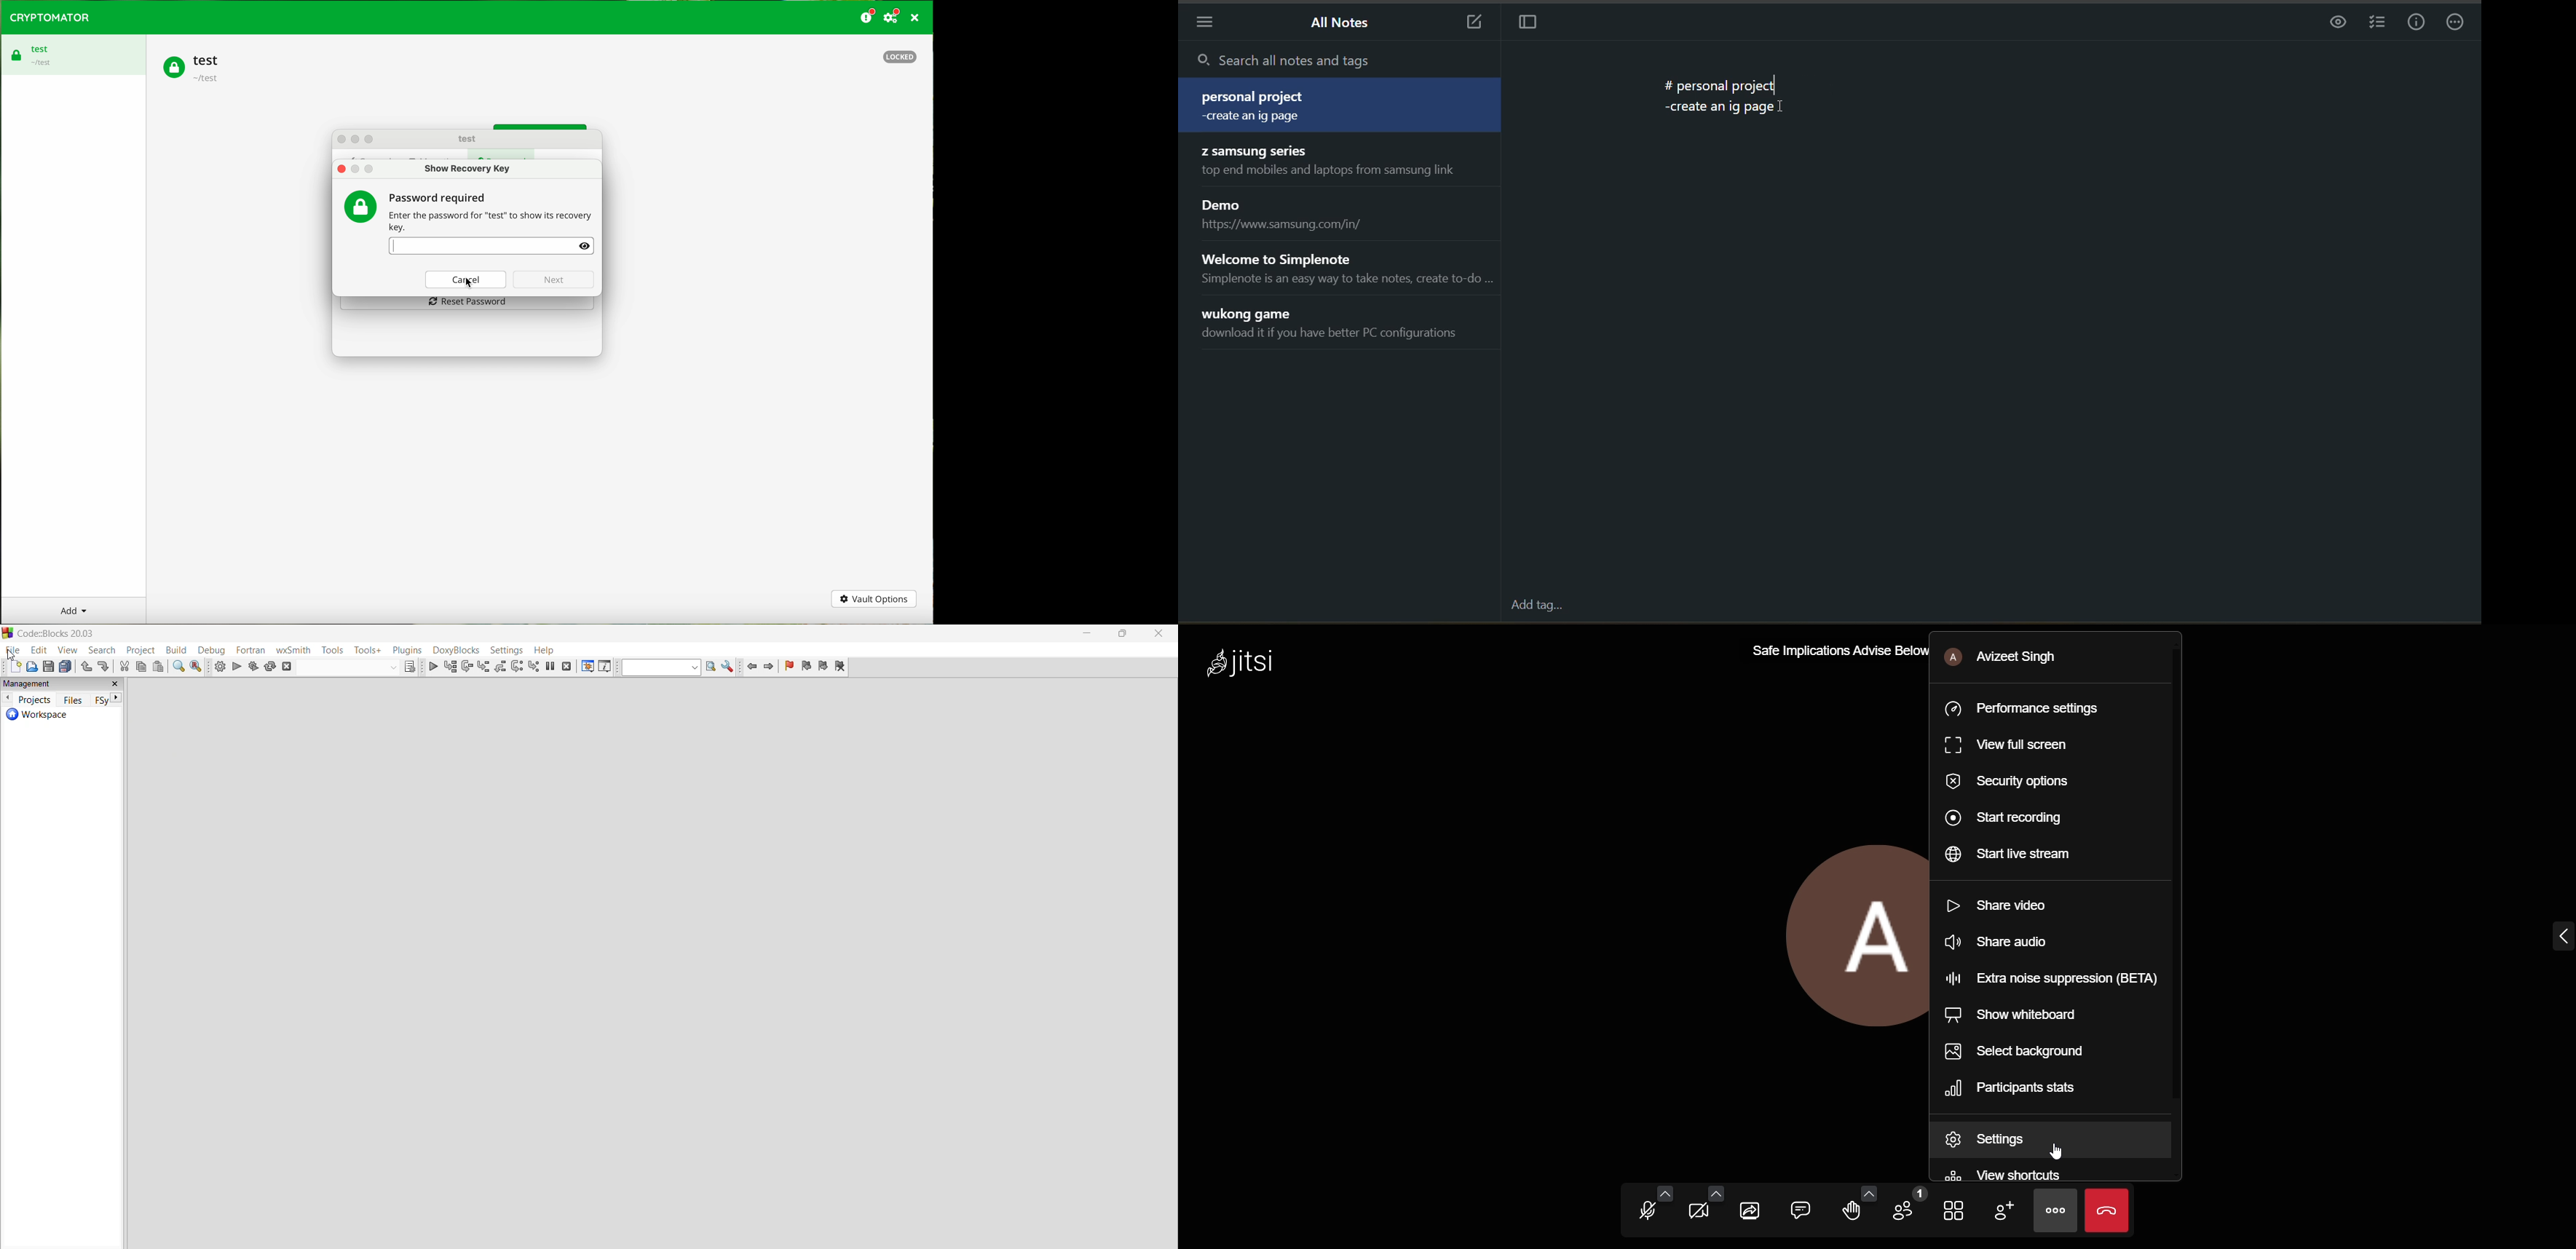 The width and height of the screenshot is (2576, 1260). Describe the element at coordinates (69, 650) in the screenshot. I see `view` at that location.